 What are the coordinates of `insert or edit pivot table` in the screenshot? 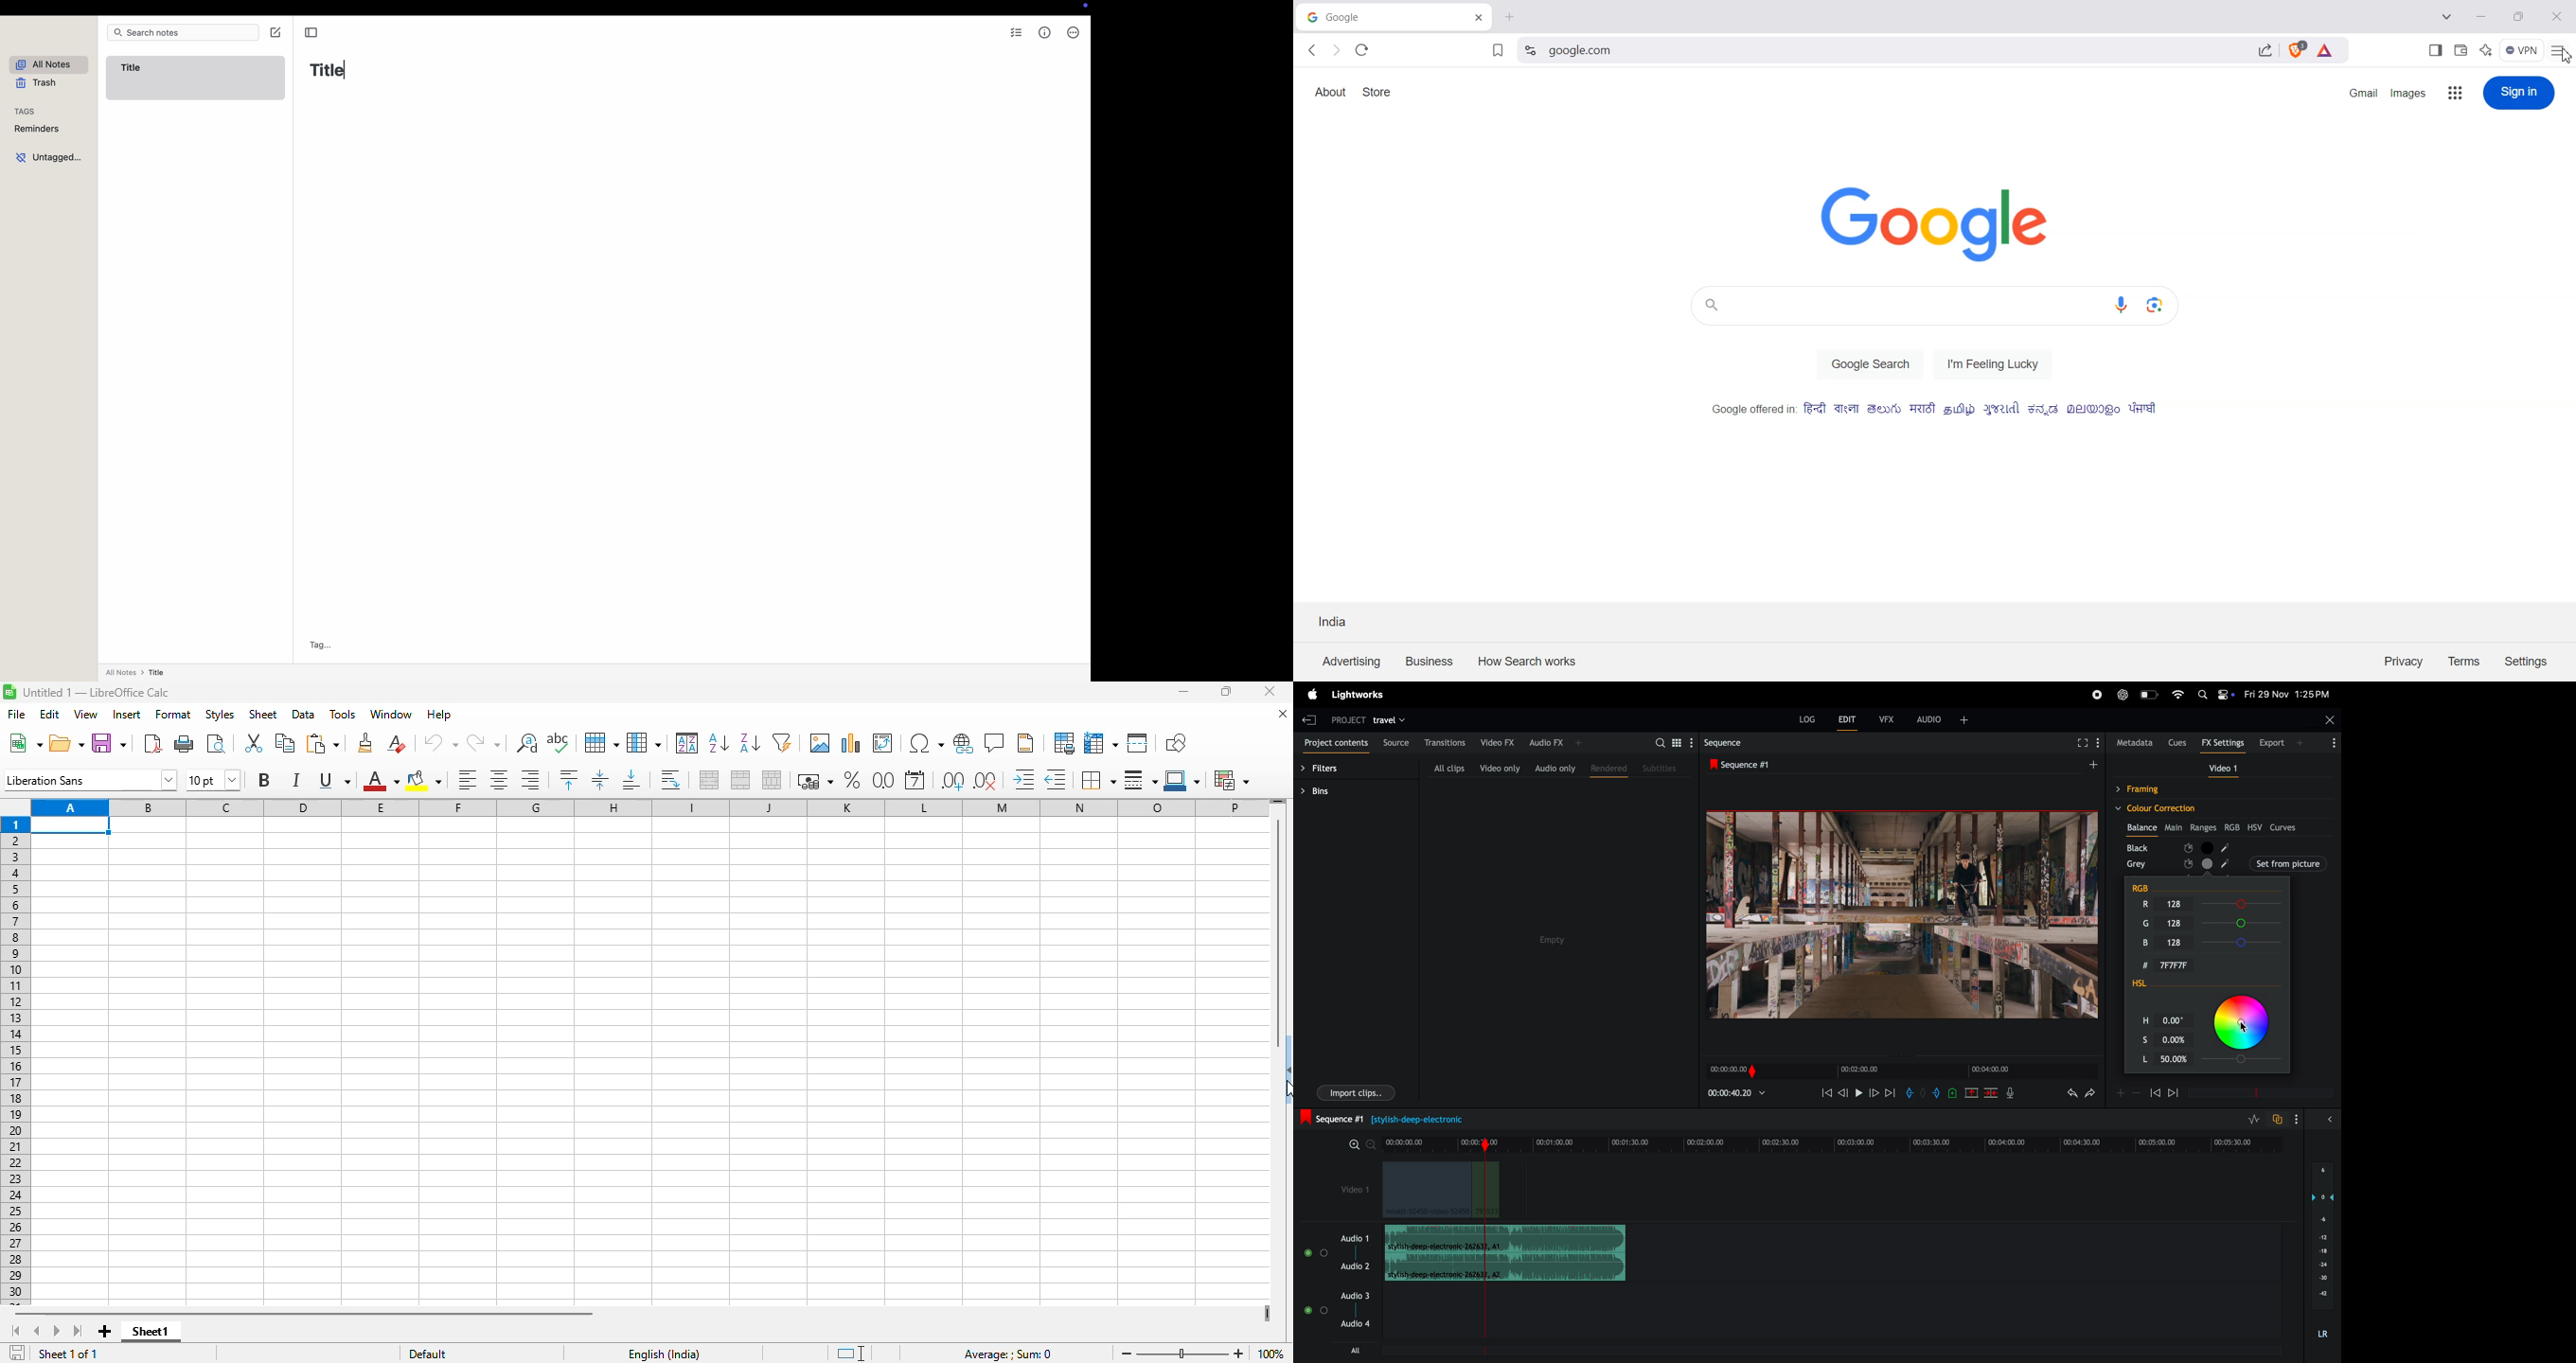 It's located at (883, 743).